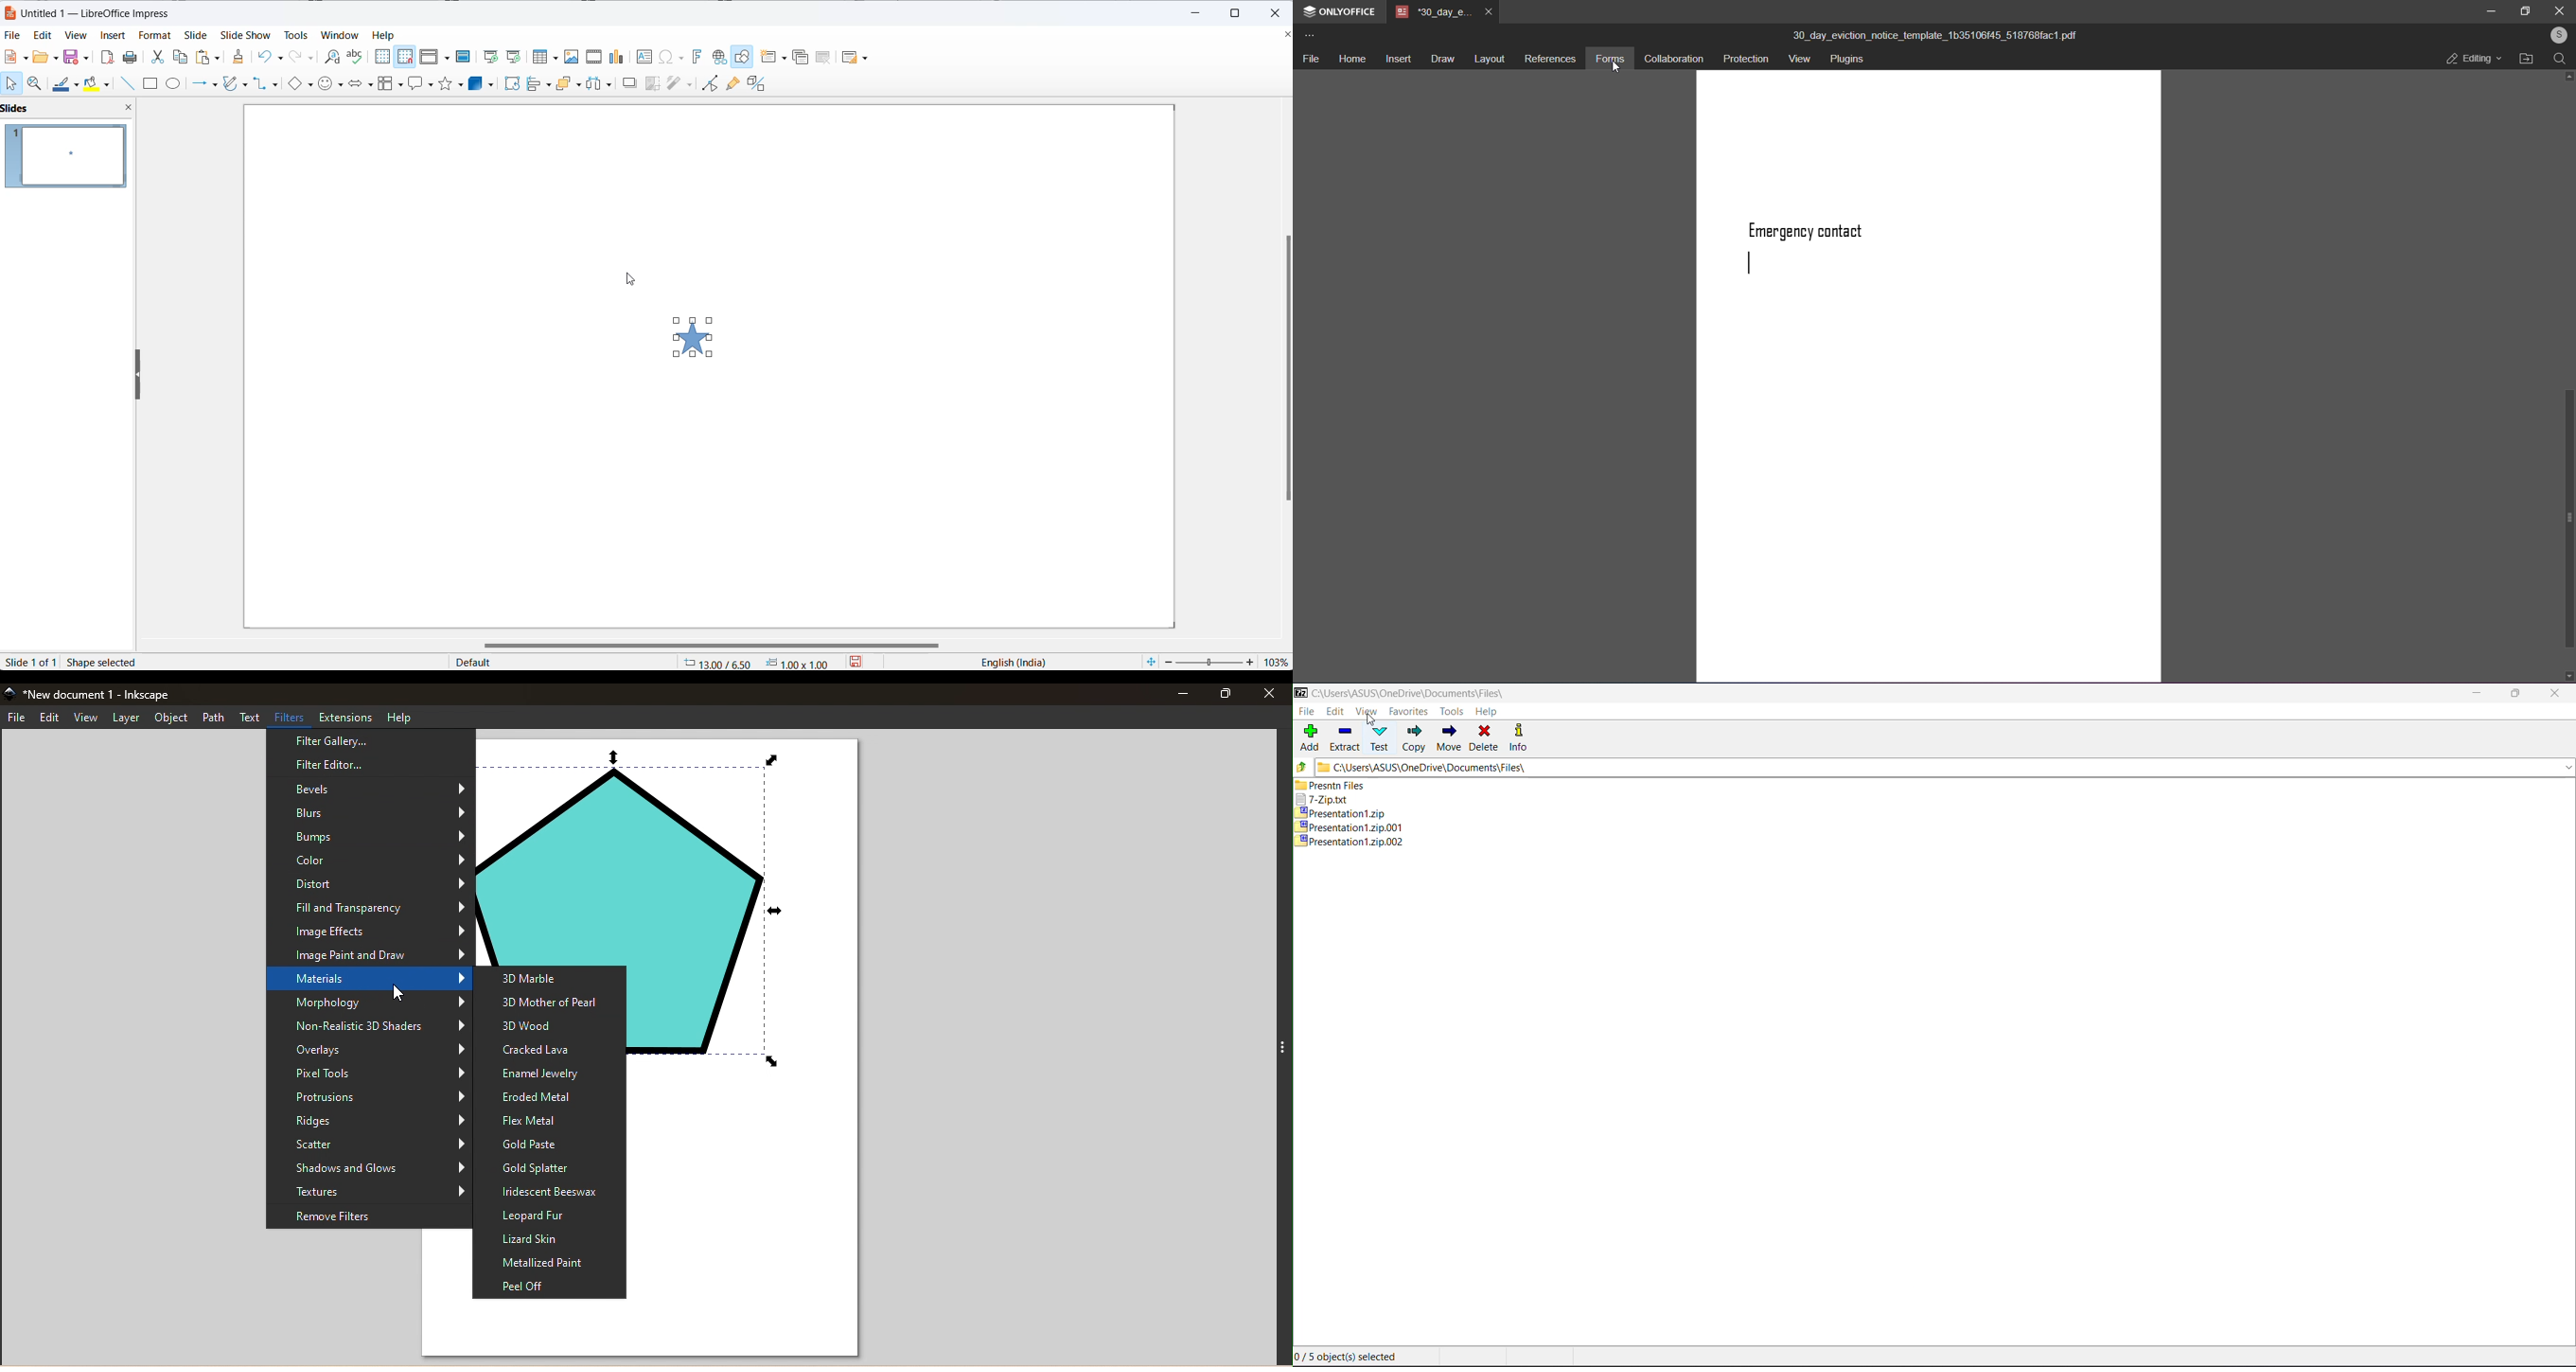 The image size is (2576, 1372). Describe the element at coordinates (366, 909) in the screenshot. I see `Fill and Transparency` at that location.